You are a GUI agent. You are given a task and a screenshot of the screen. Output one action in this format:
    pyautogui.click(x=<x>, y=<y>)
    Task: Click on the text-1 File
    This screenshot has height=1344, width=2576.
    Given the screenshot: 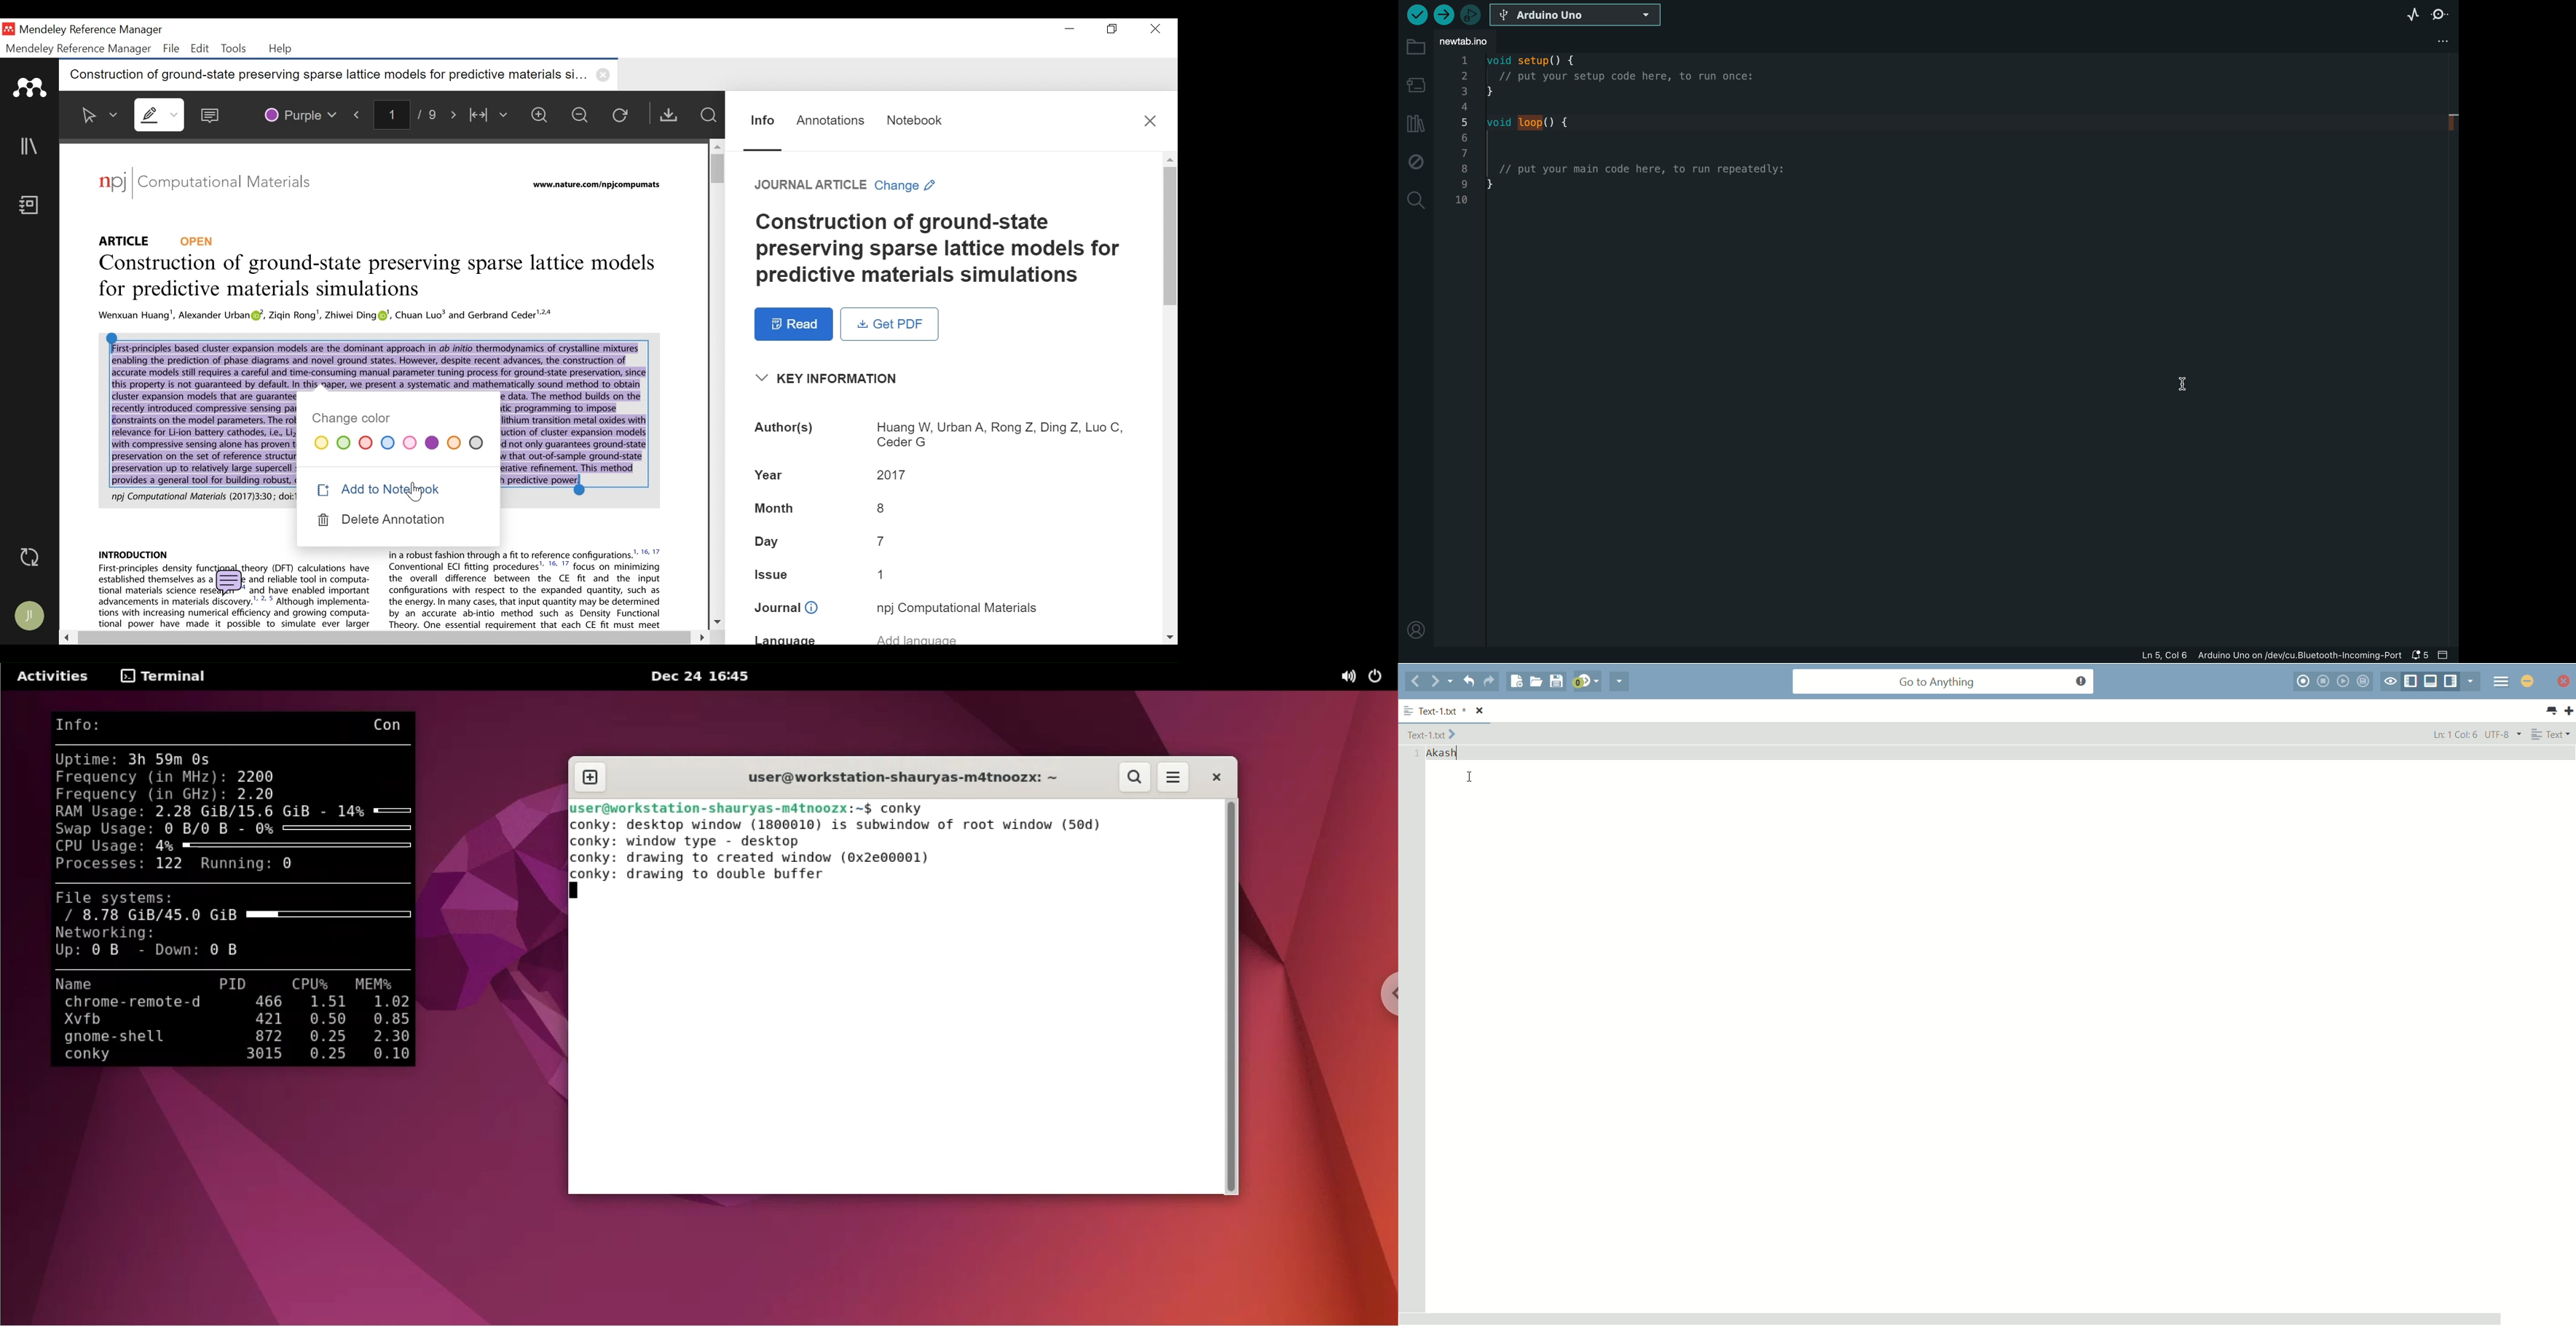 What is the action you would take?
    pyautogui.click(x=1433, y=734)
    